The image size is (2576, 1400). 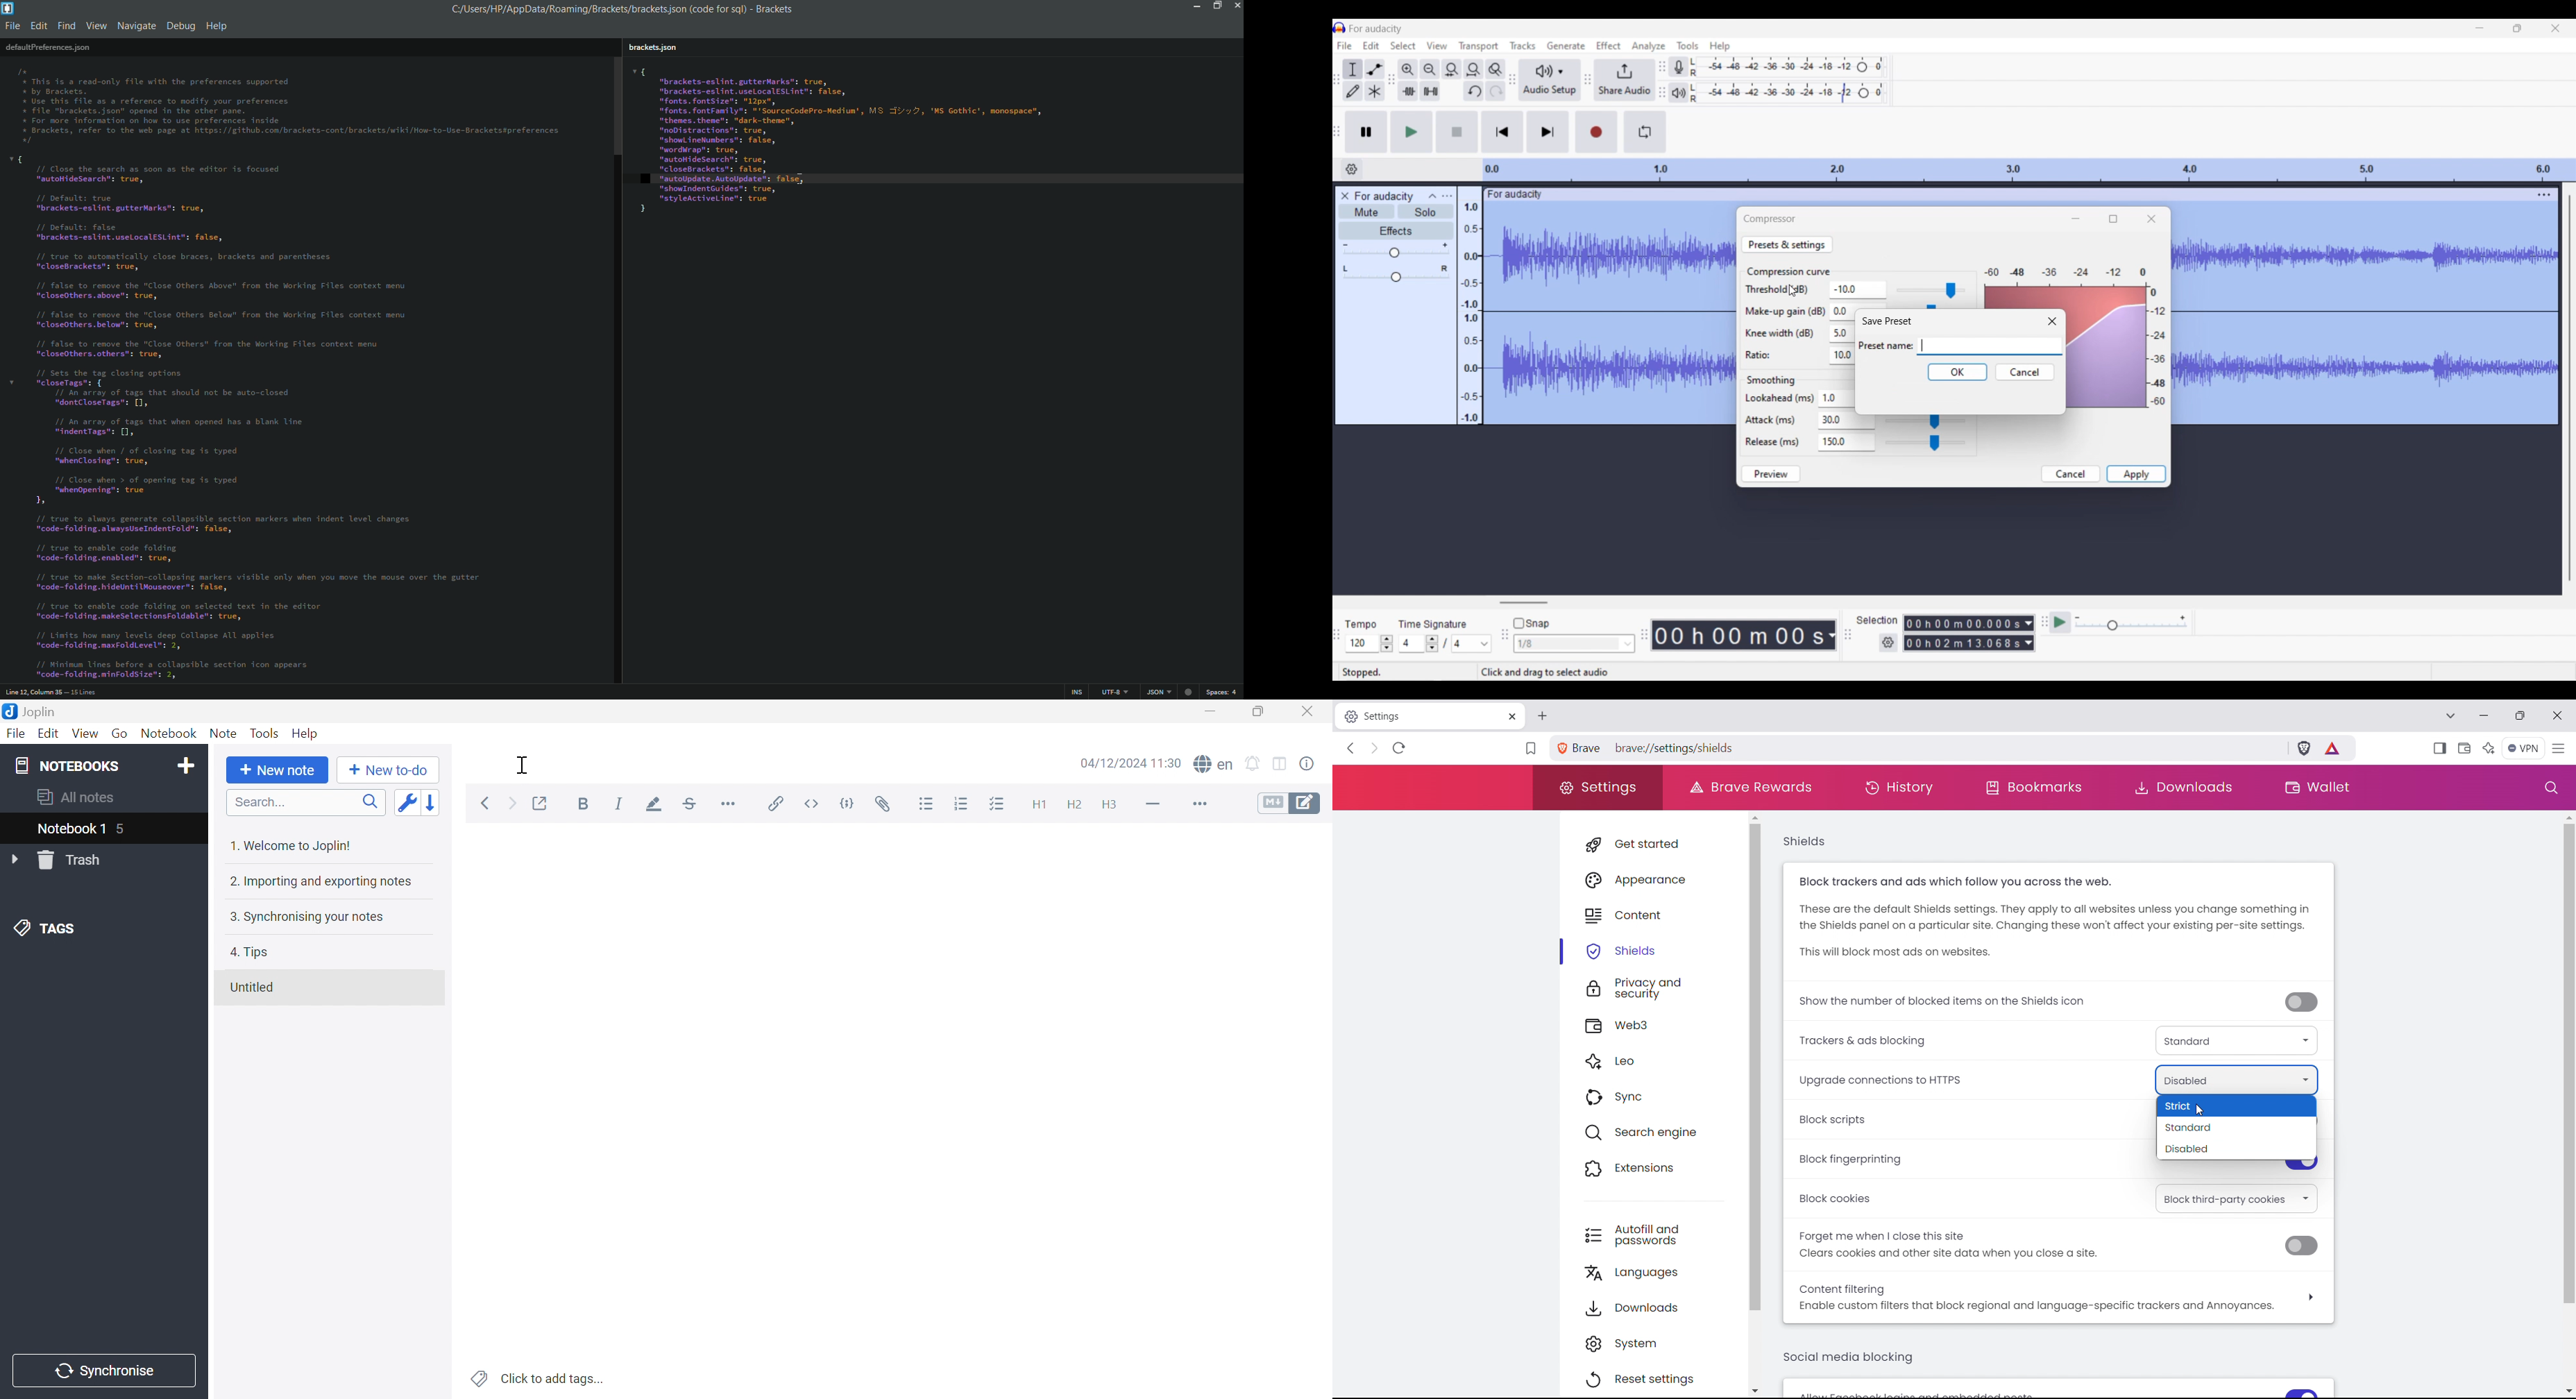 What do you see at coordinates (1307, 711) in the screenshot?
I see `Close` at bounding box center [1307, 711].